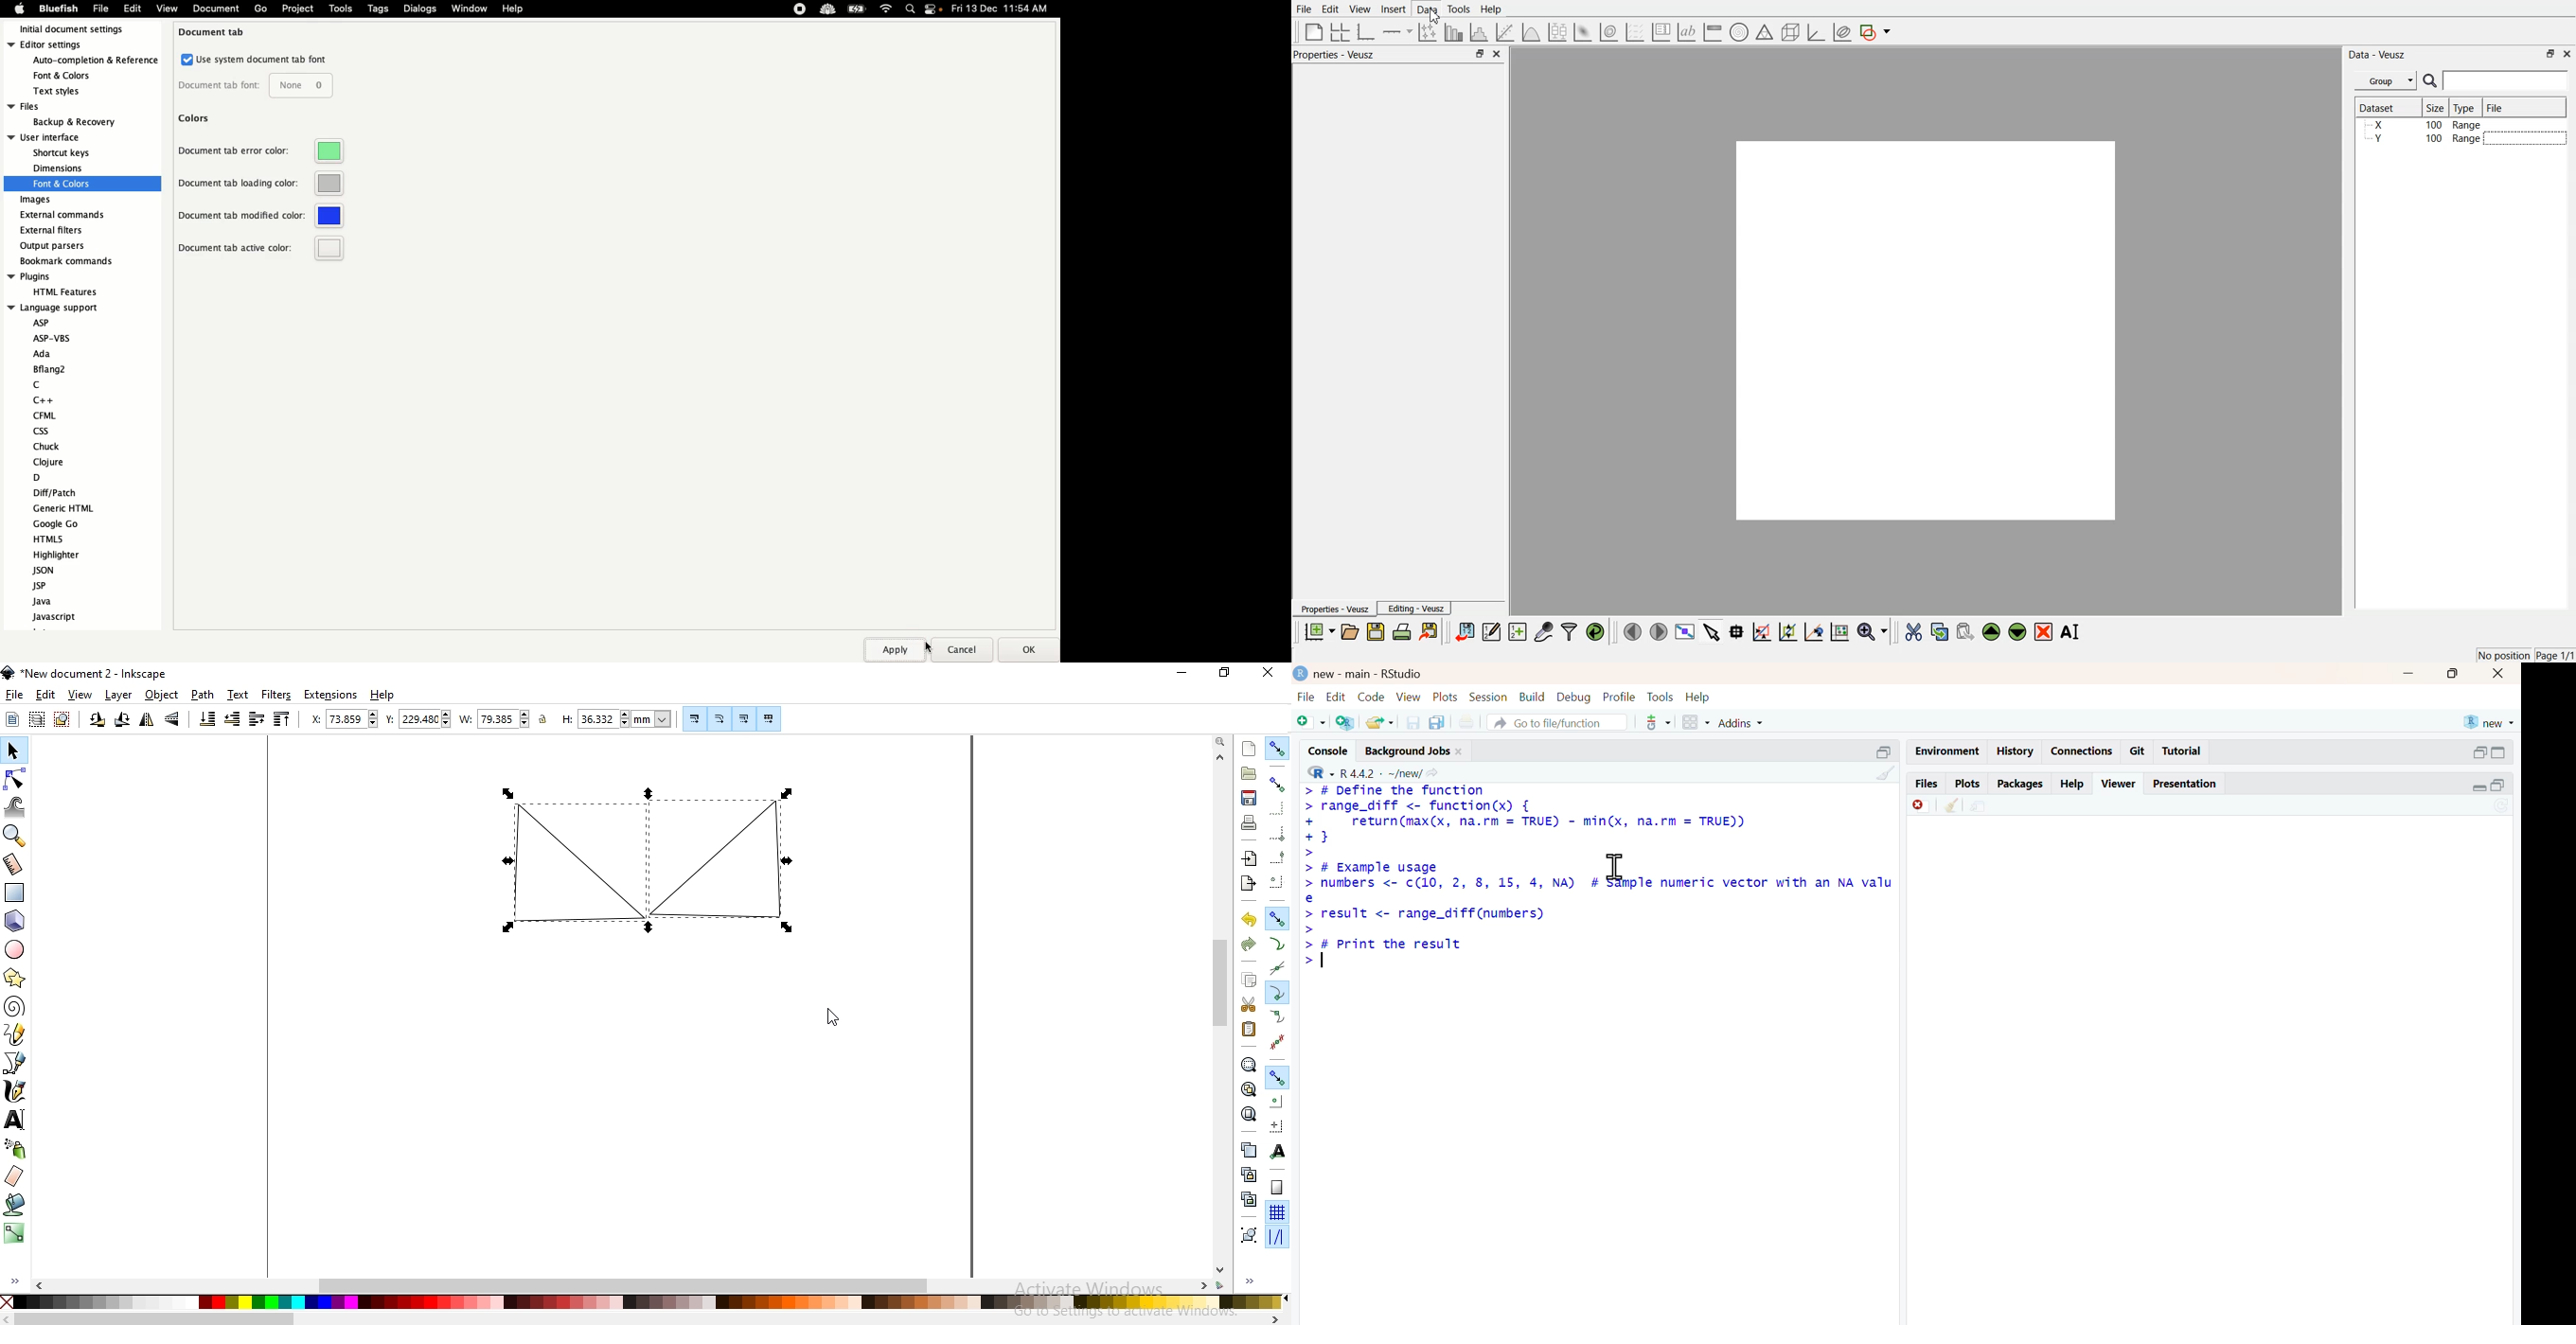 This screenshot has width=2576, height=1344. I want to click on scrollbar, so click(631, 1286).